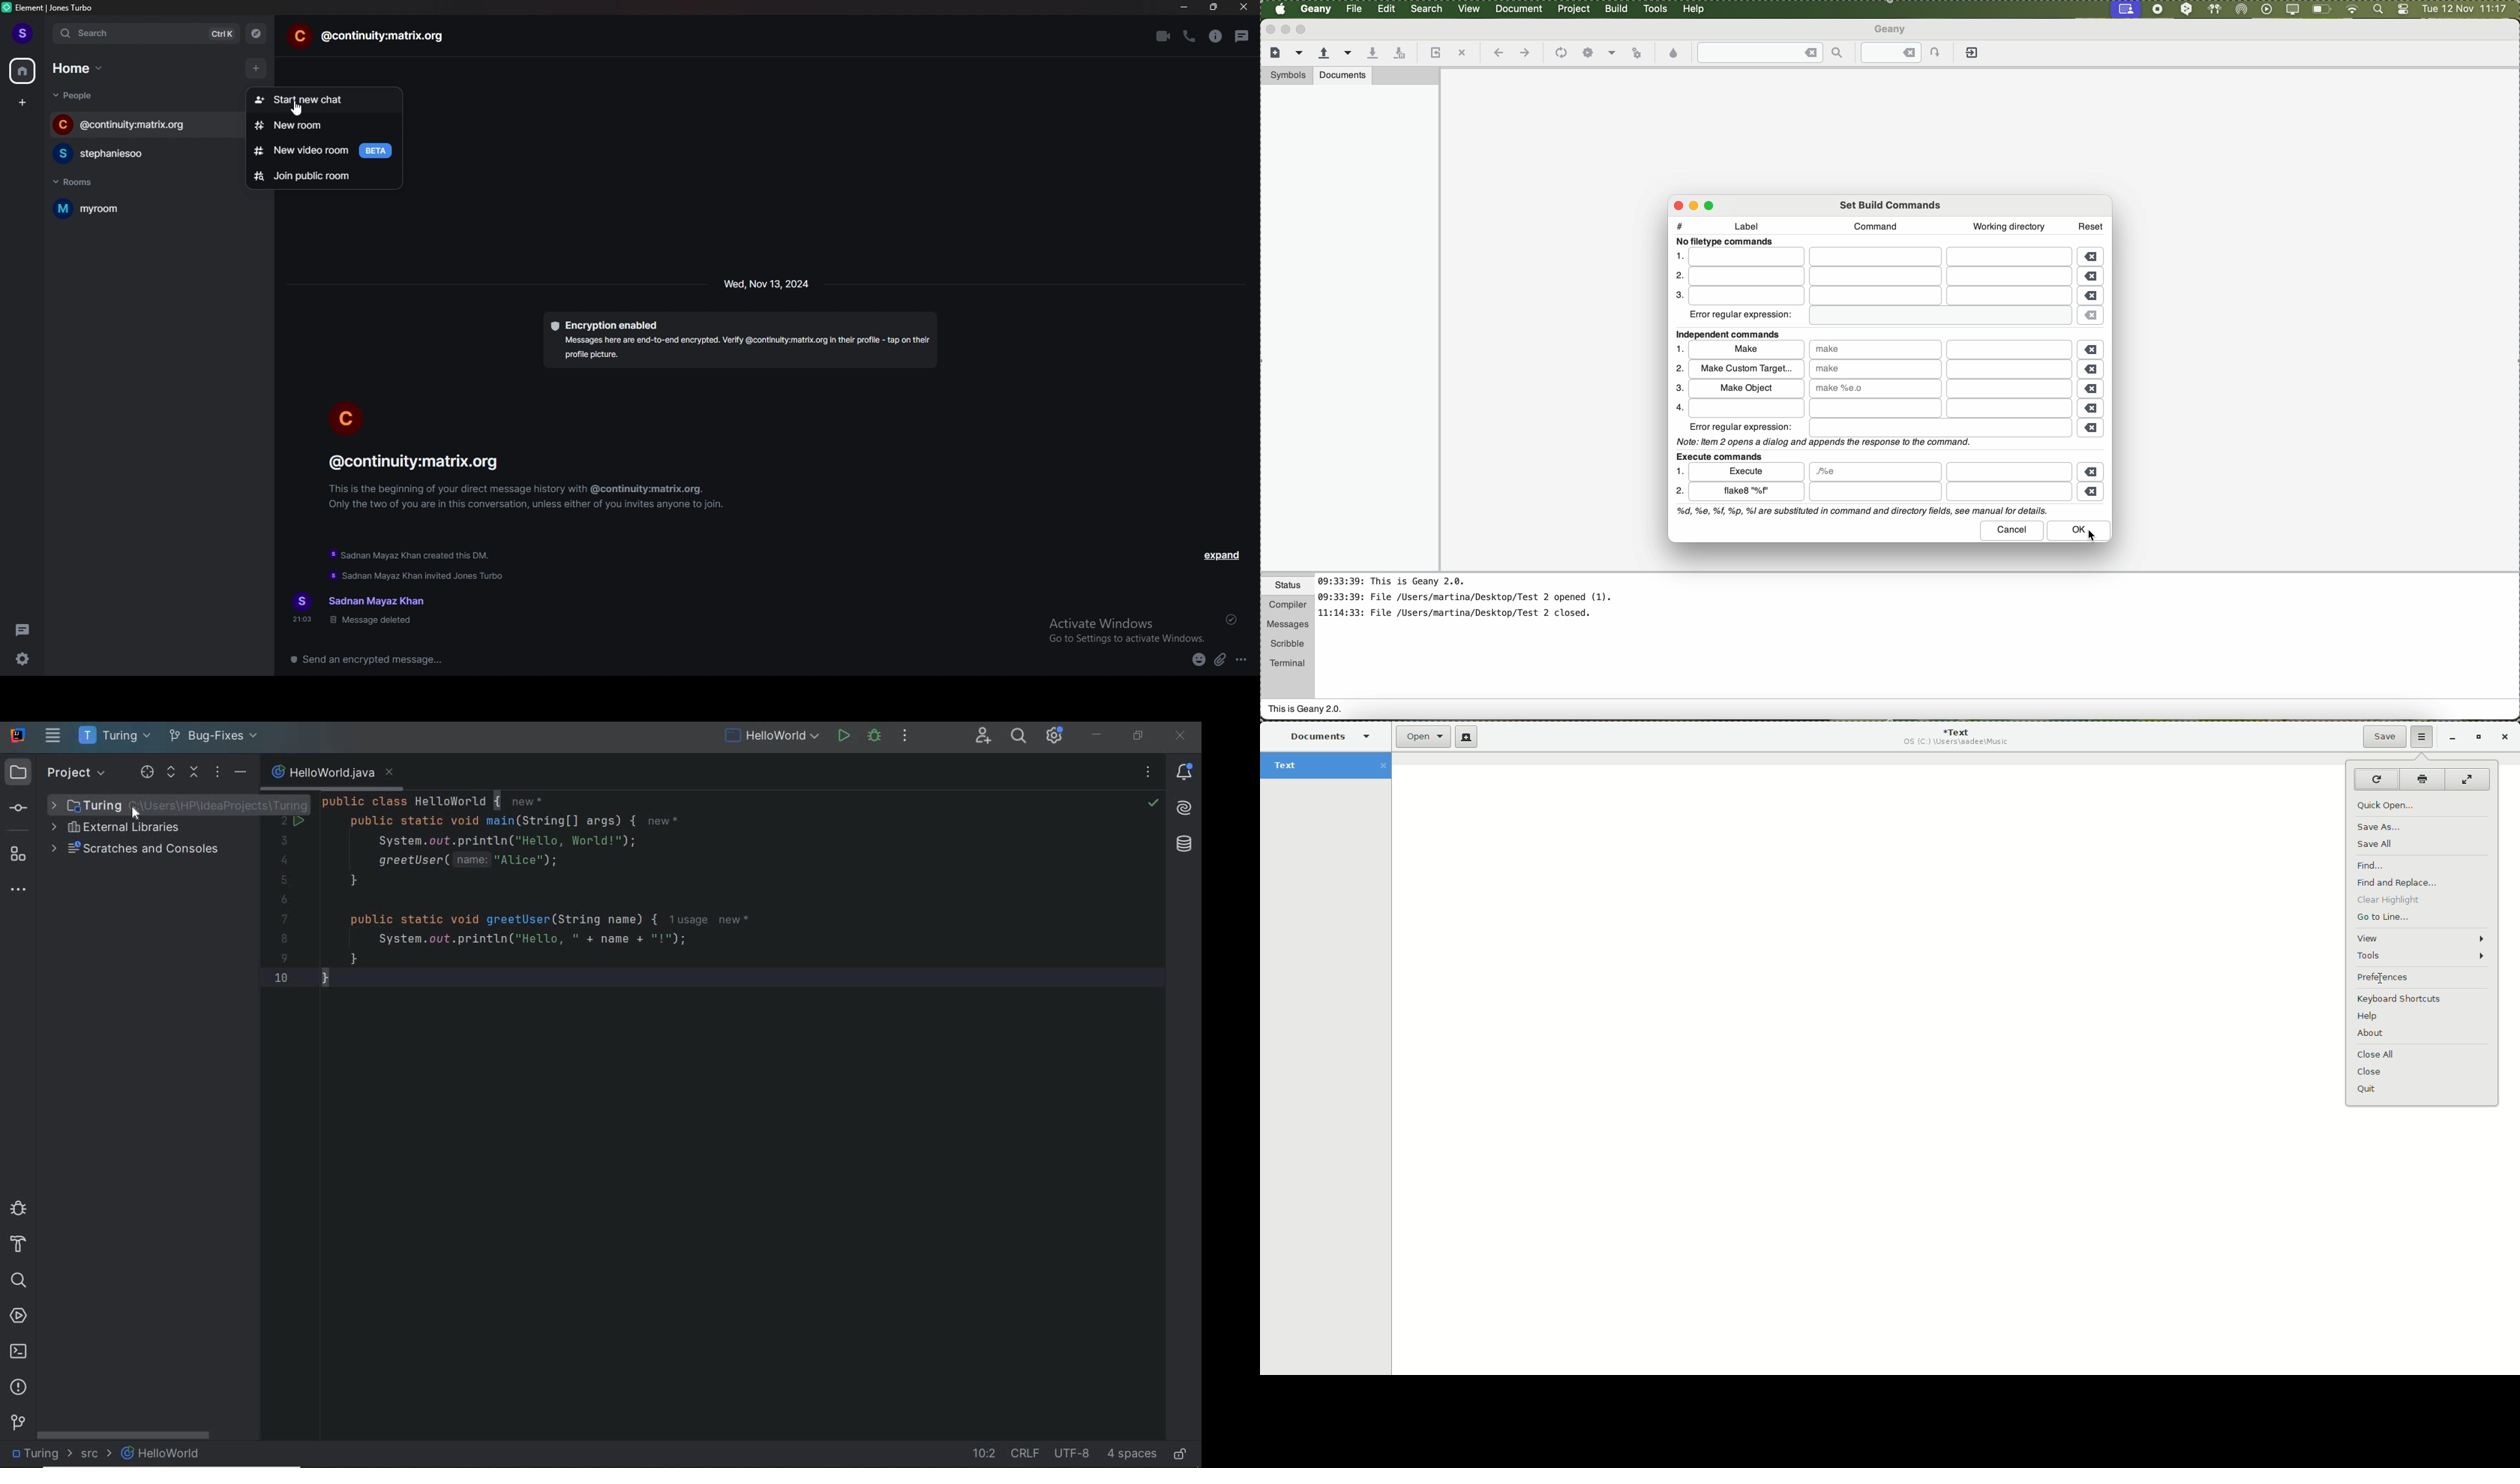 The image size is (2520, 1484). I want to click on date and hour, so click(2464, 9).